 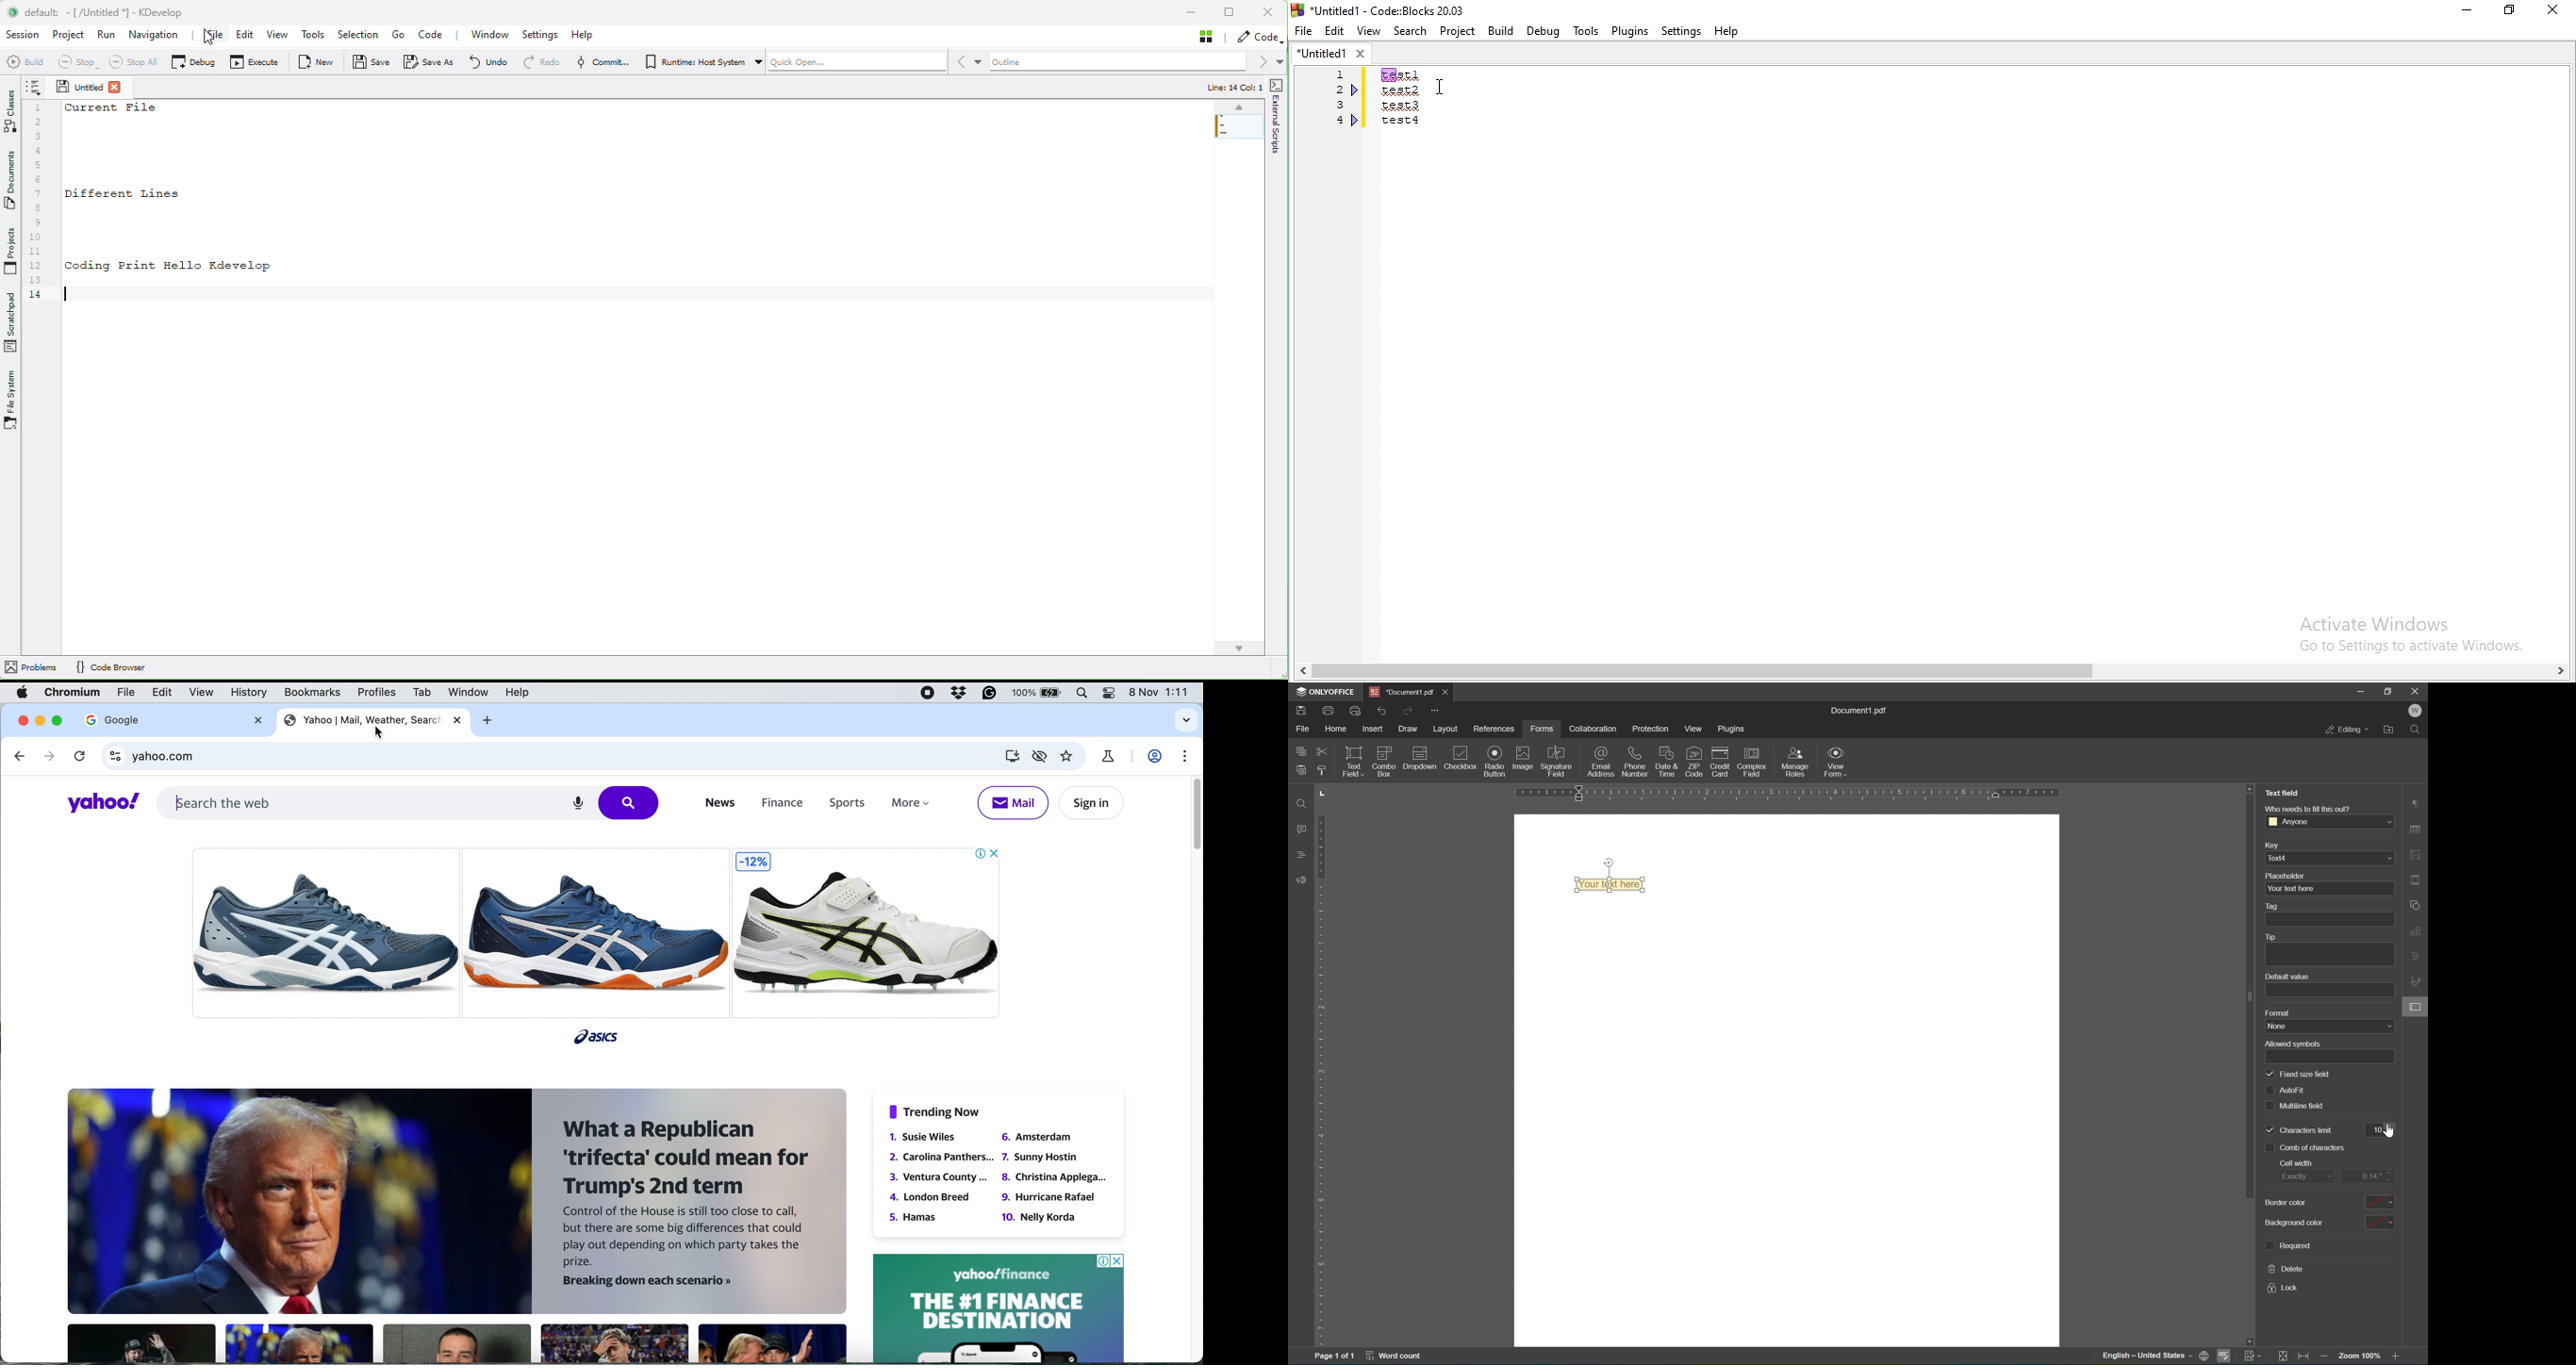 What do you see at coordinates (516, 693) in the screenshot?
I see `help` at bounding box center [516, 693].